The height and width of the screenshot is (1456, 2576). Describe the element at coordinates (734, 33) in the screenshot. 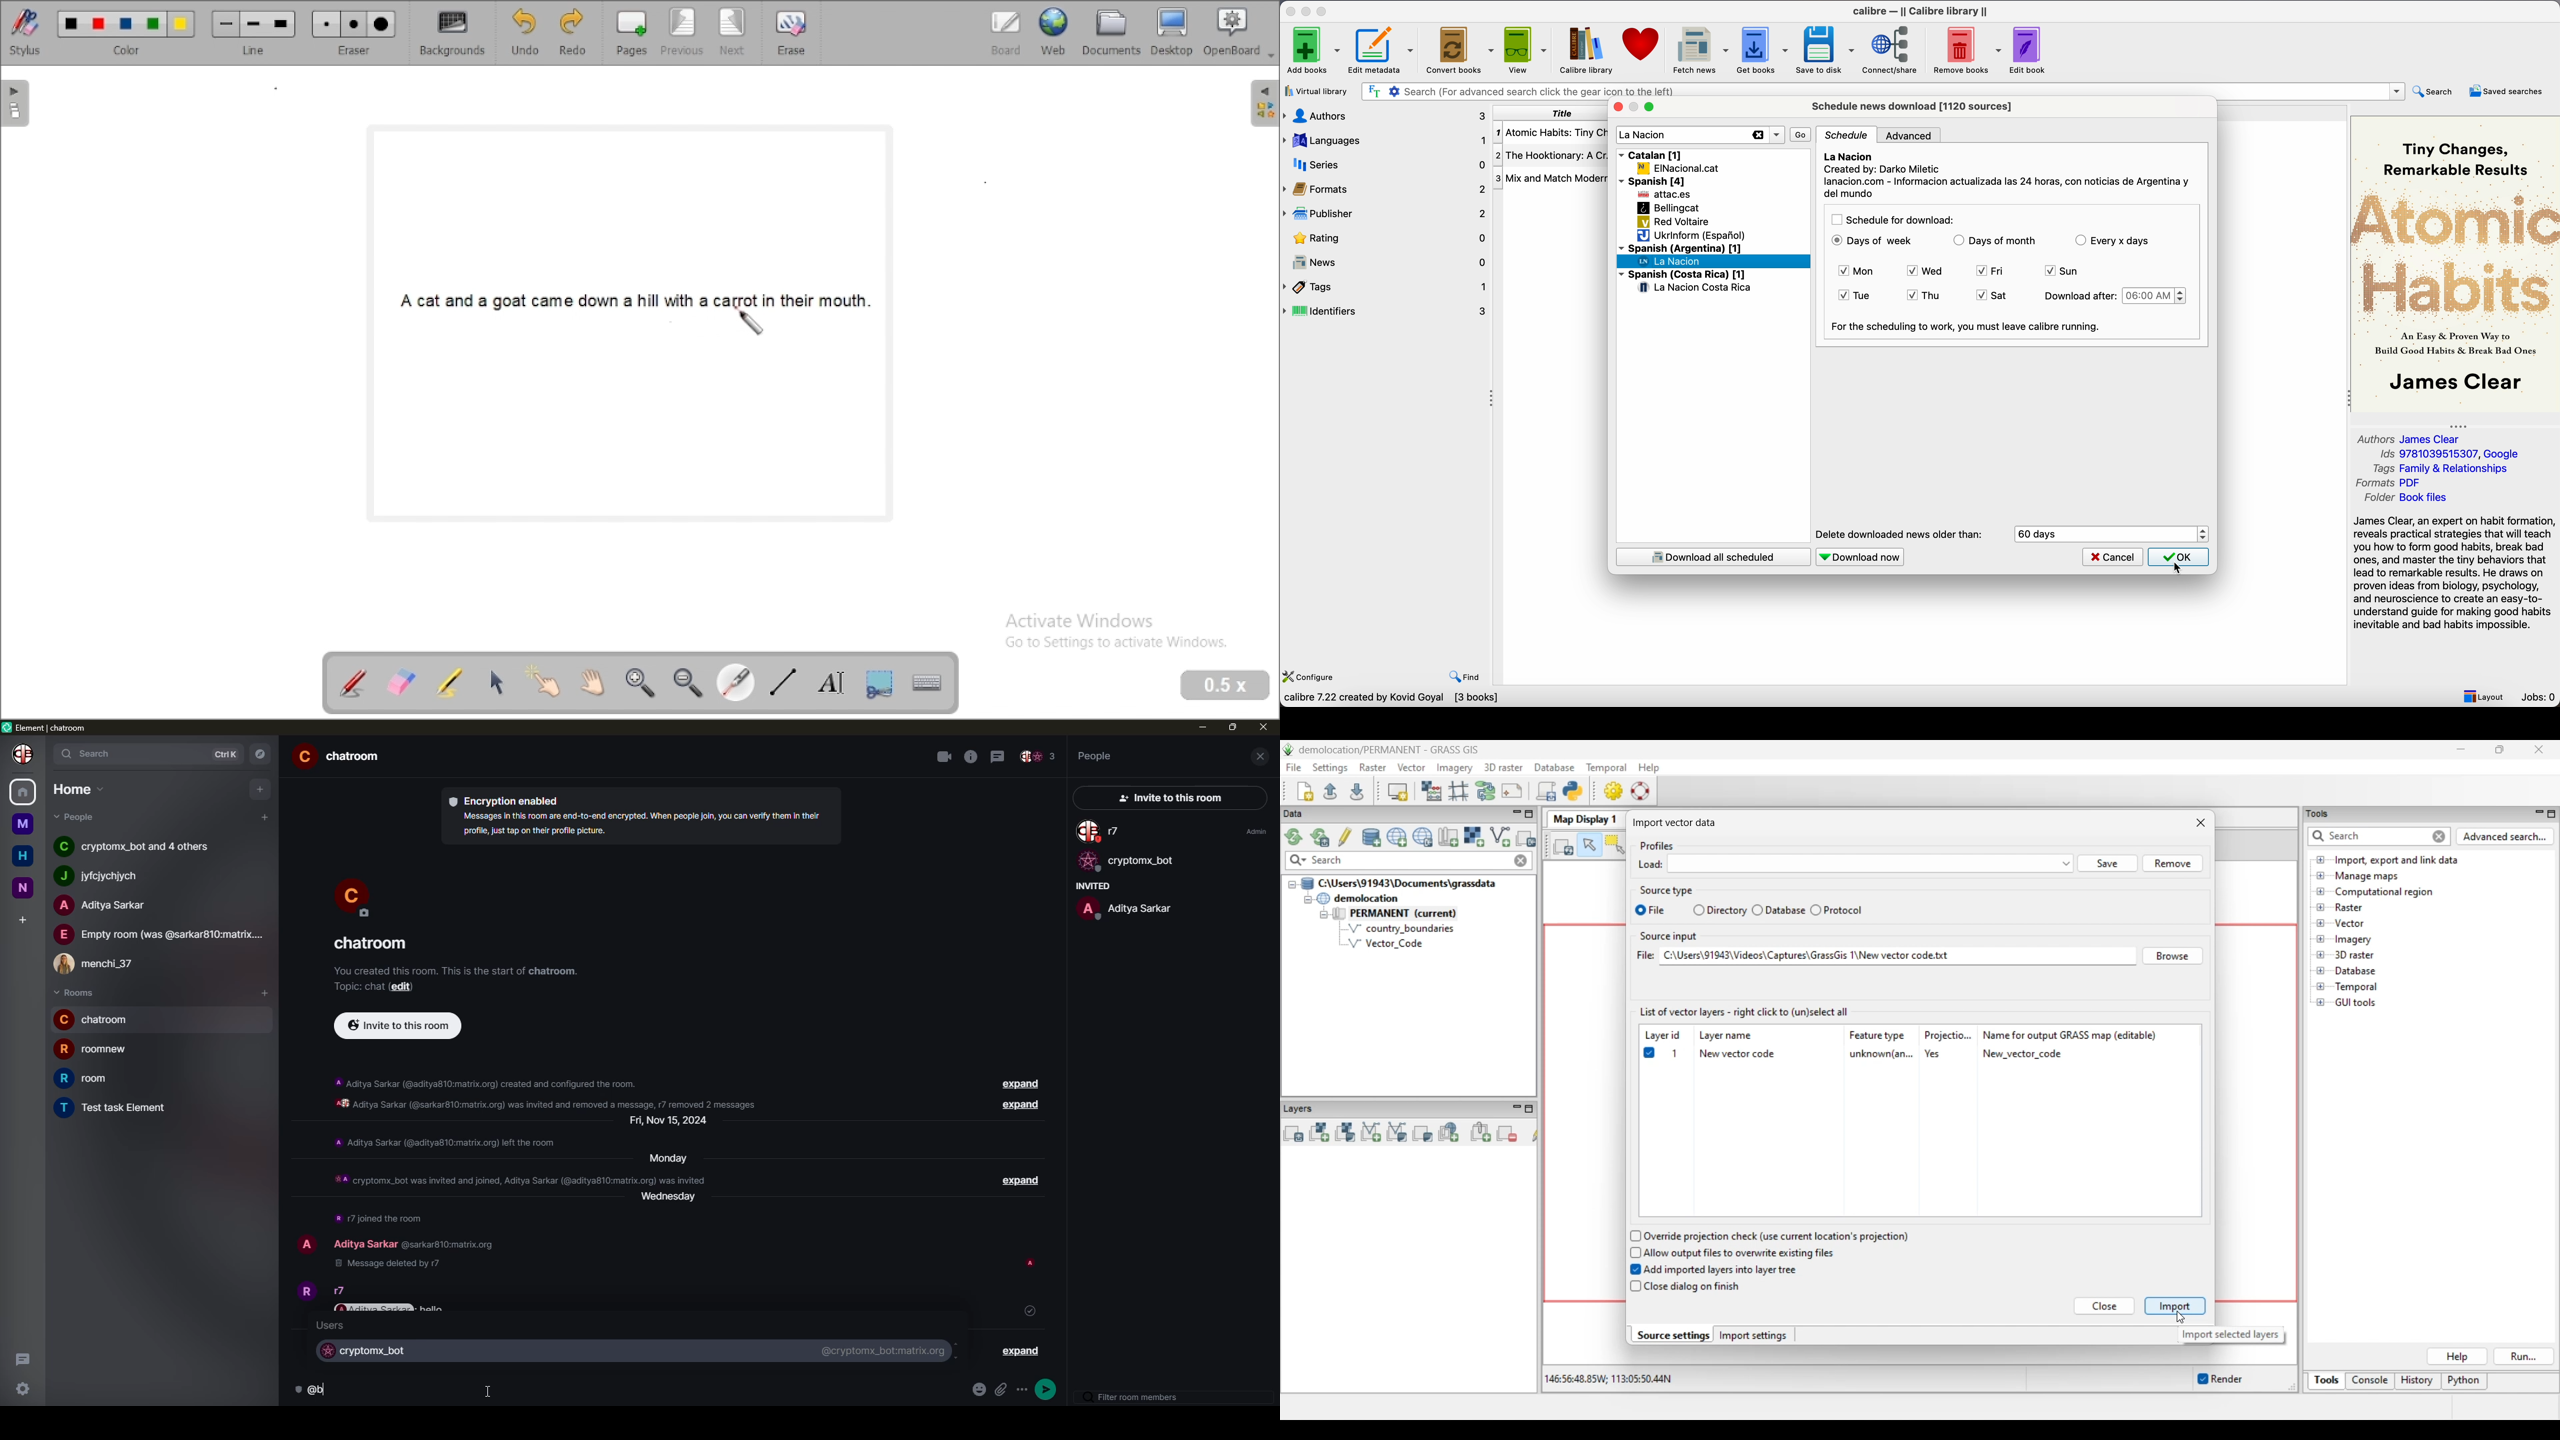

I see `next` at that location.